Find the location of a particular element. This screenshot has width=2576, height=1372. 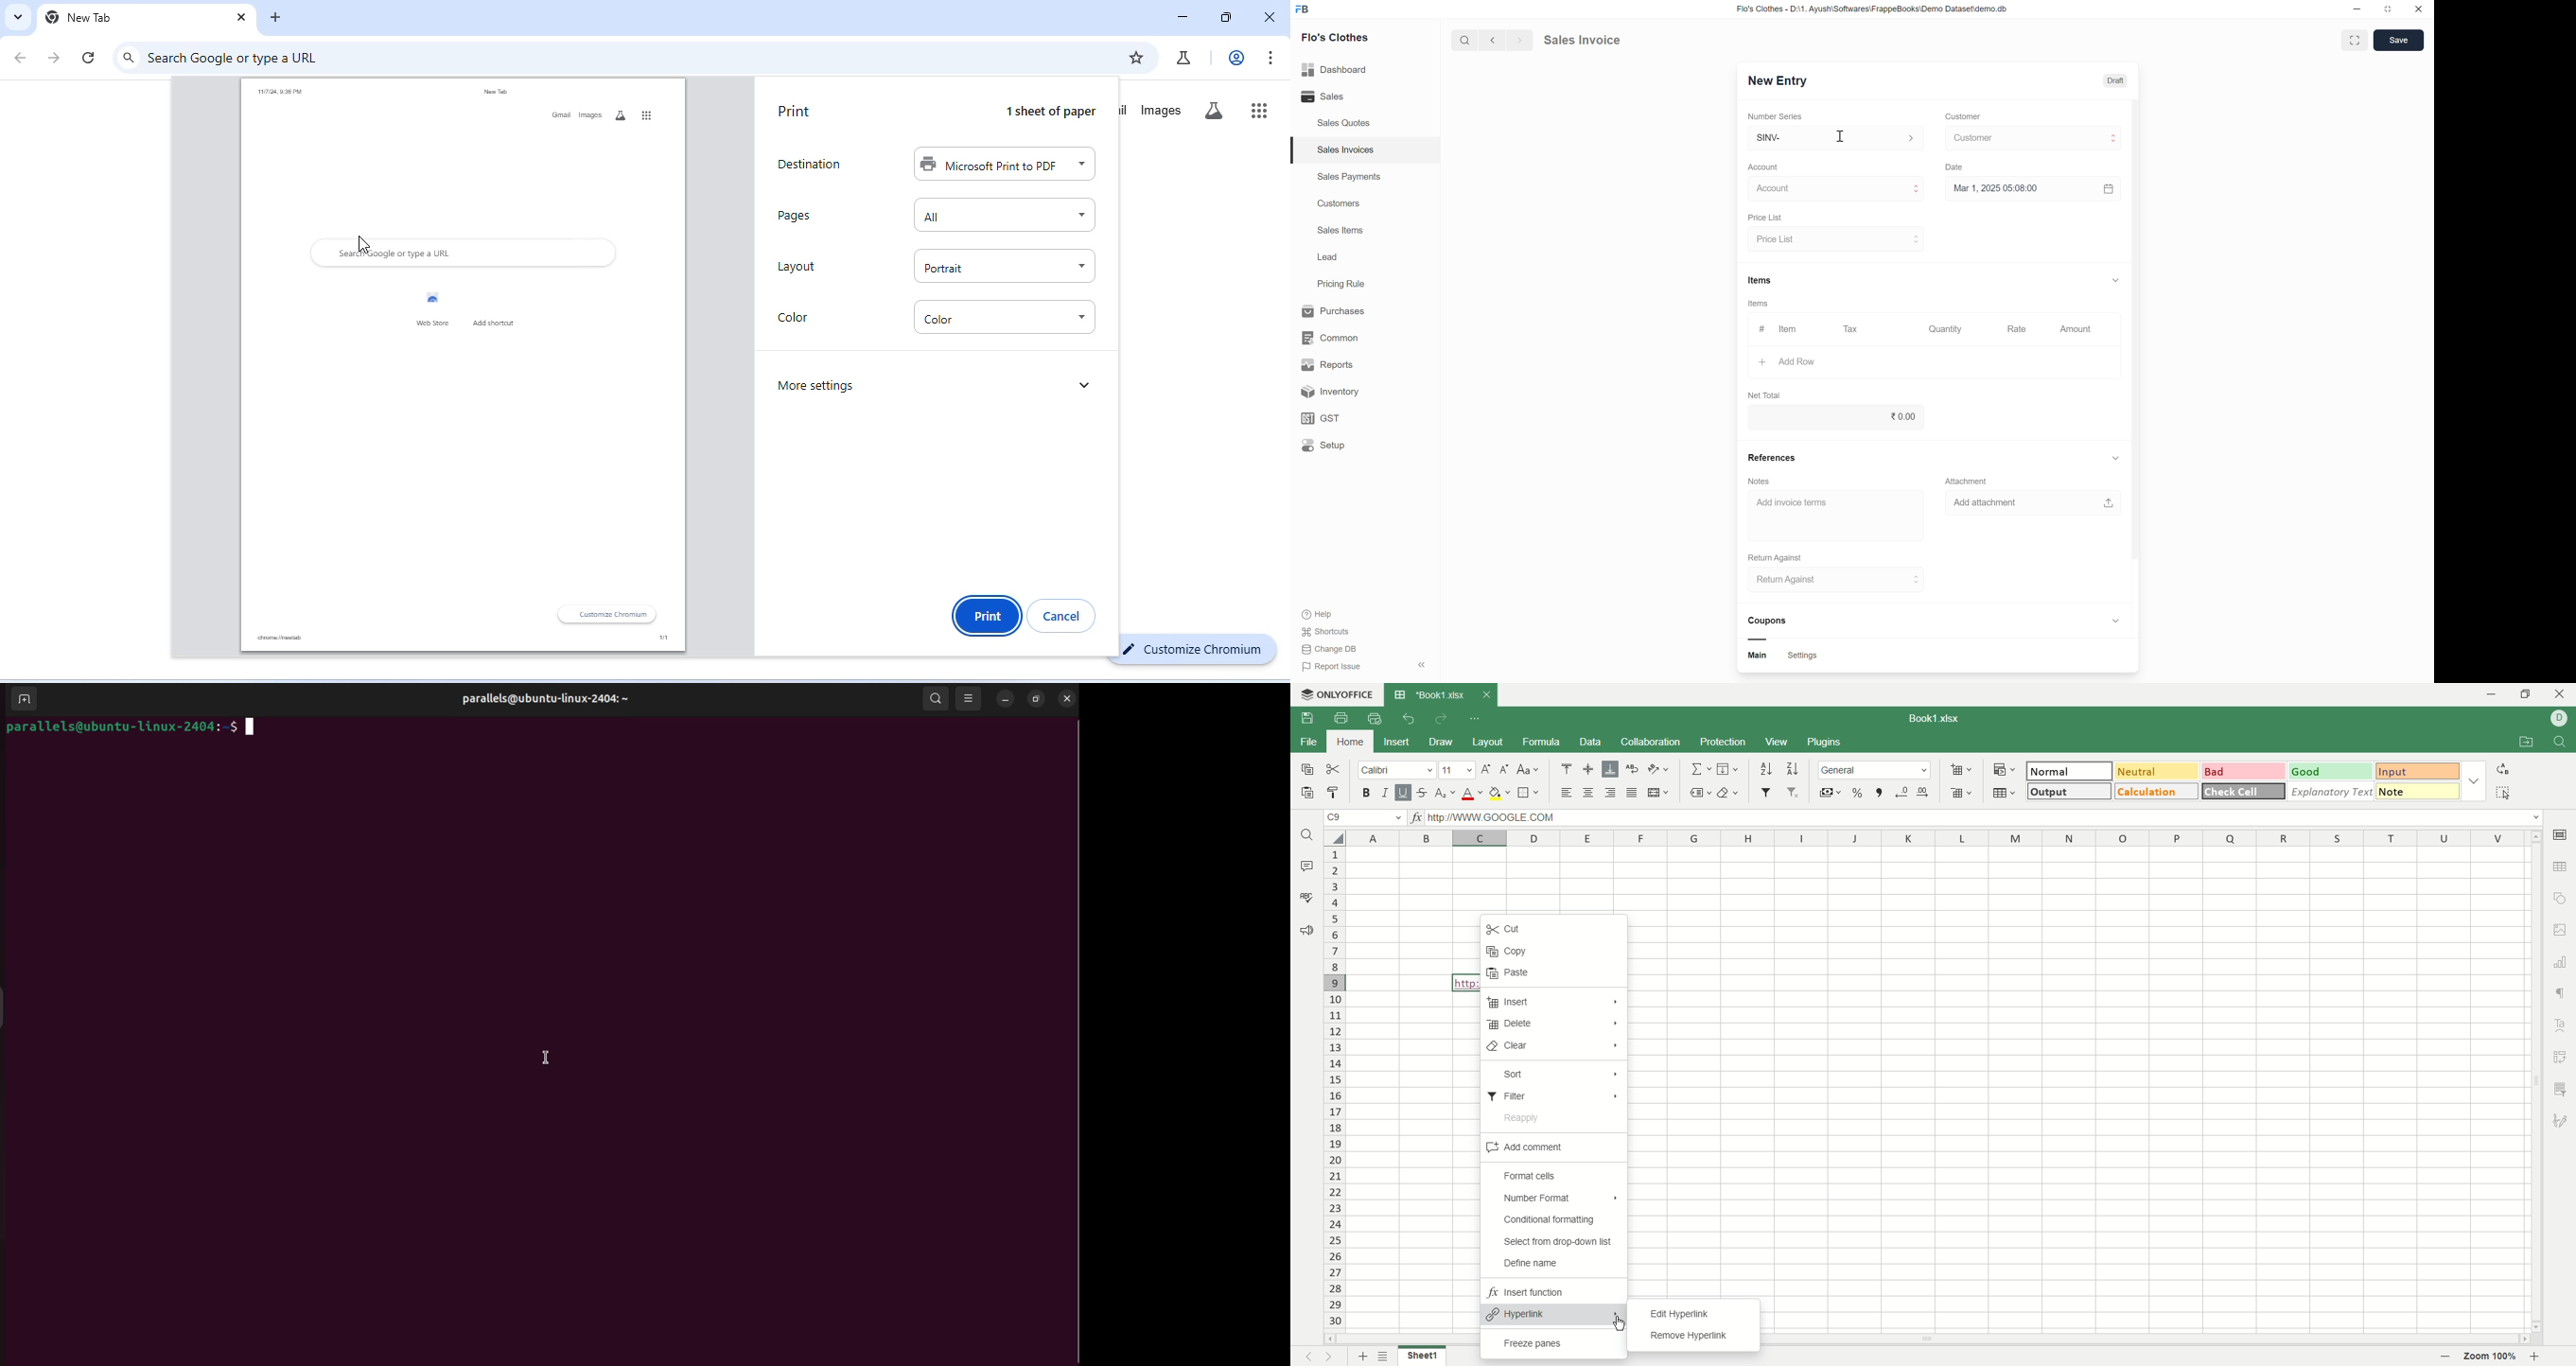

conditional formatting is located at coordinates (2005, 769).